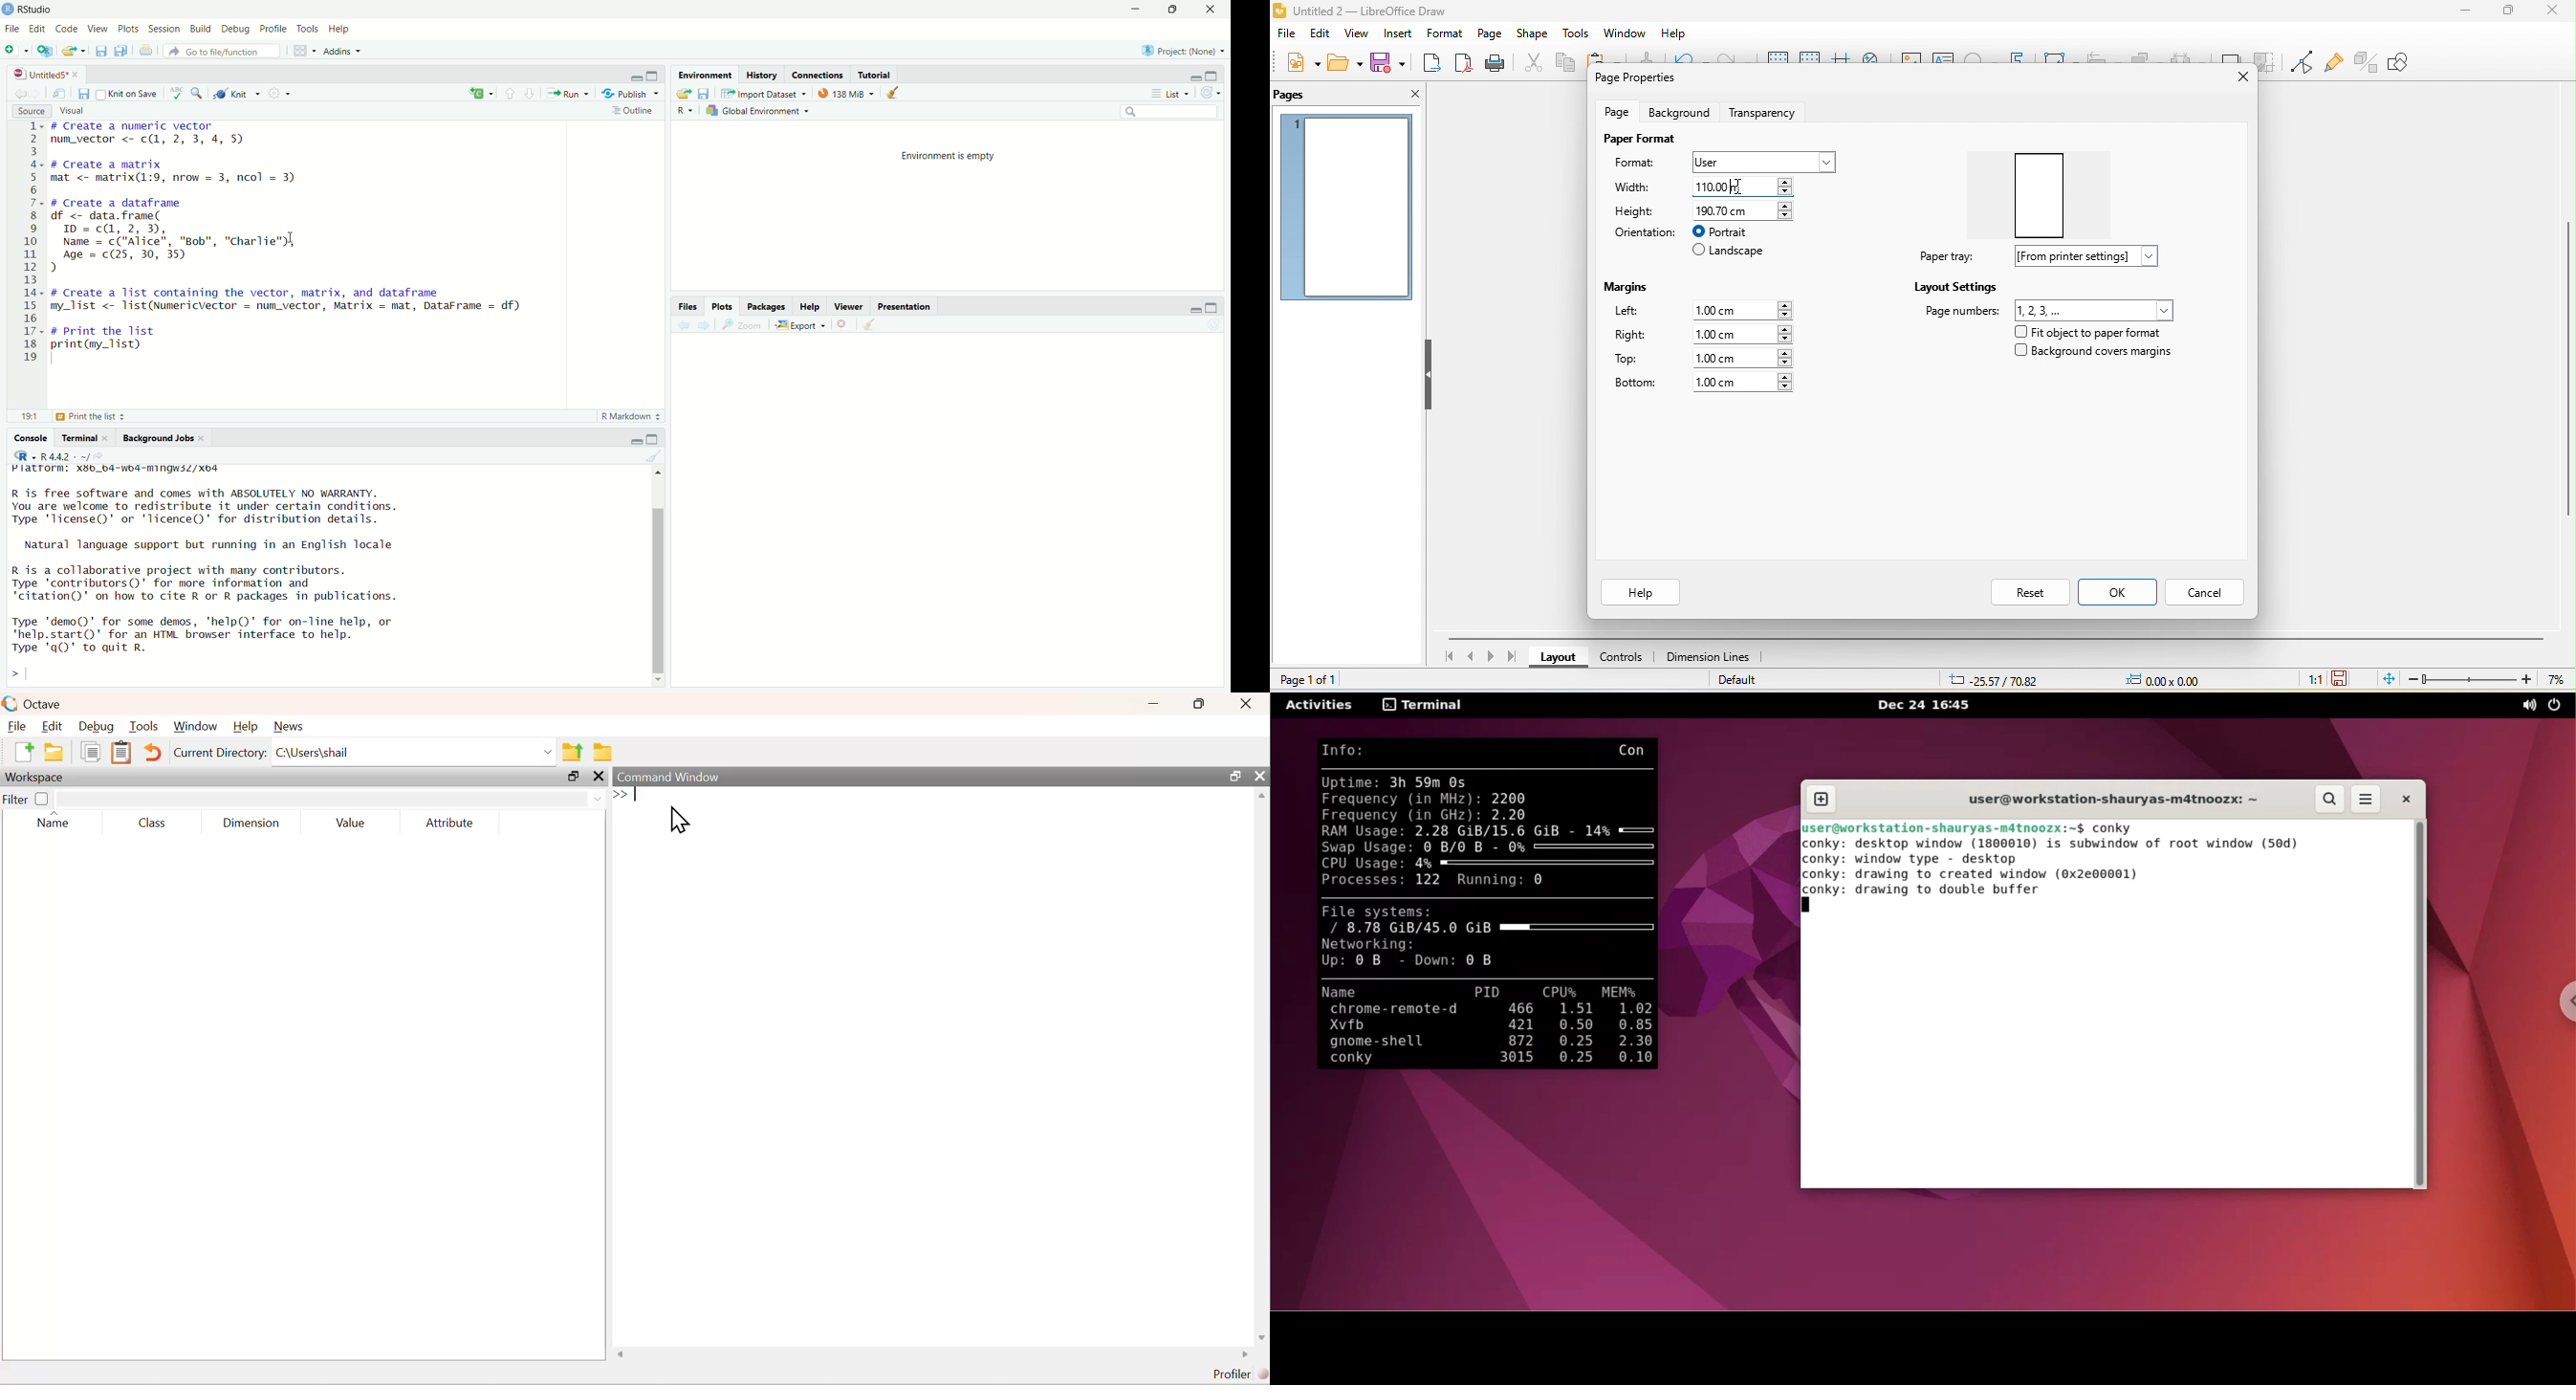 Image resolution: width=2576 pixels, height=1400 pixels. Describe the element at coordinates (1730, 253) in the screenshot. I see `landscape` at that location.